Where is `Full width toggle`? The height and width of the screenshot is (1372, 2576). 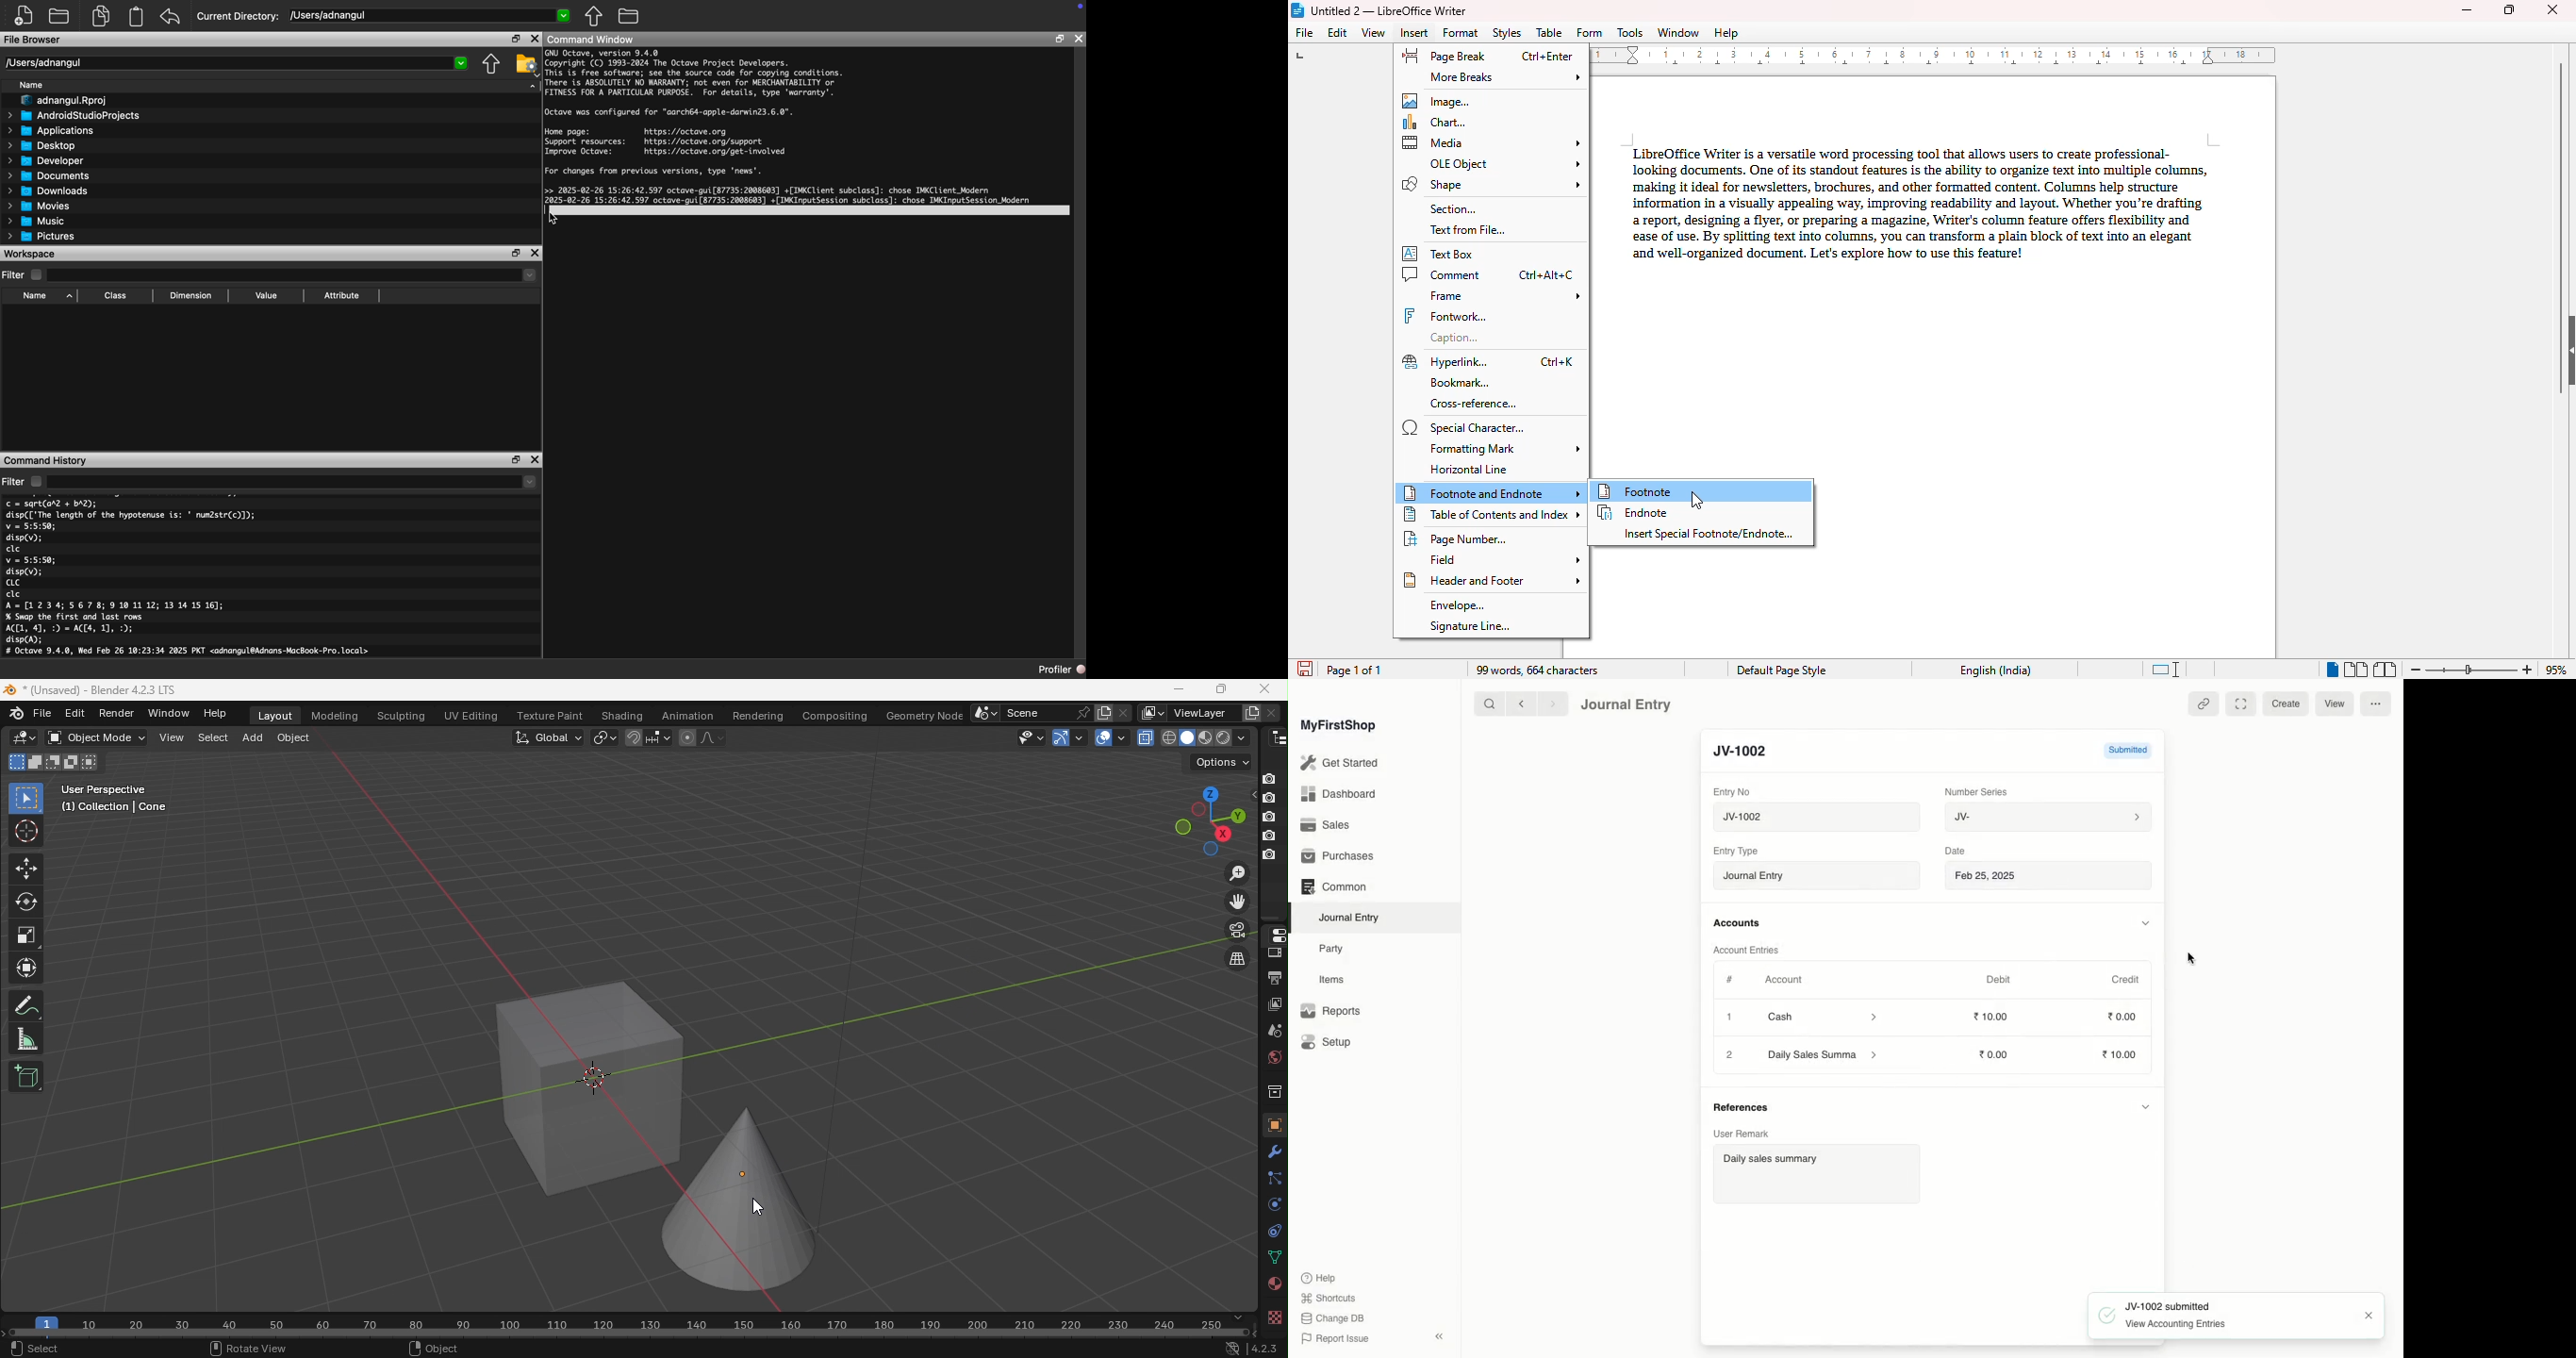 Full width toggle is located at coordinates (2244, 703).